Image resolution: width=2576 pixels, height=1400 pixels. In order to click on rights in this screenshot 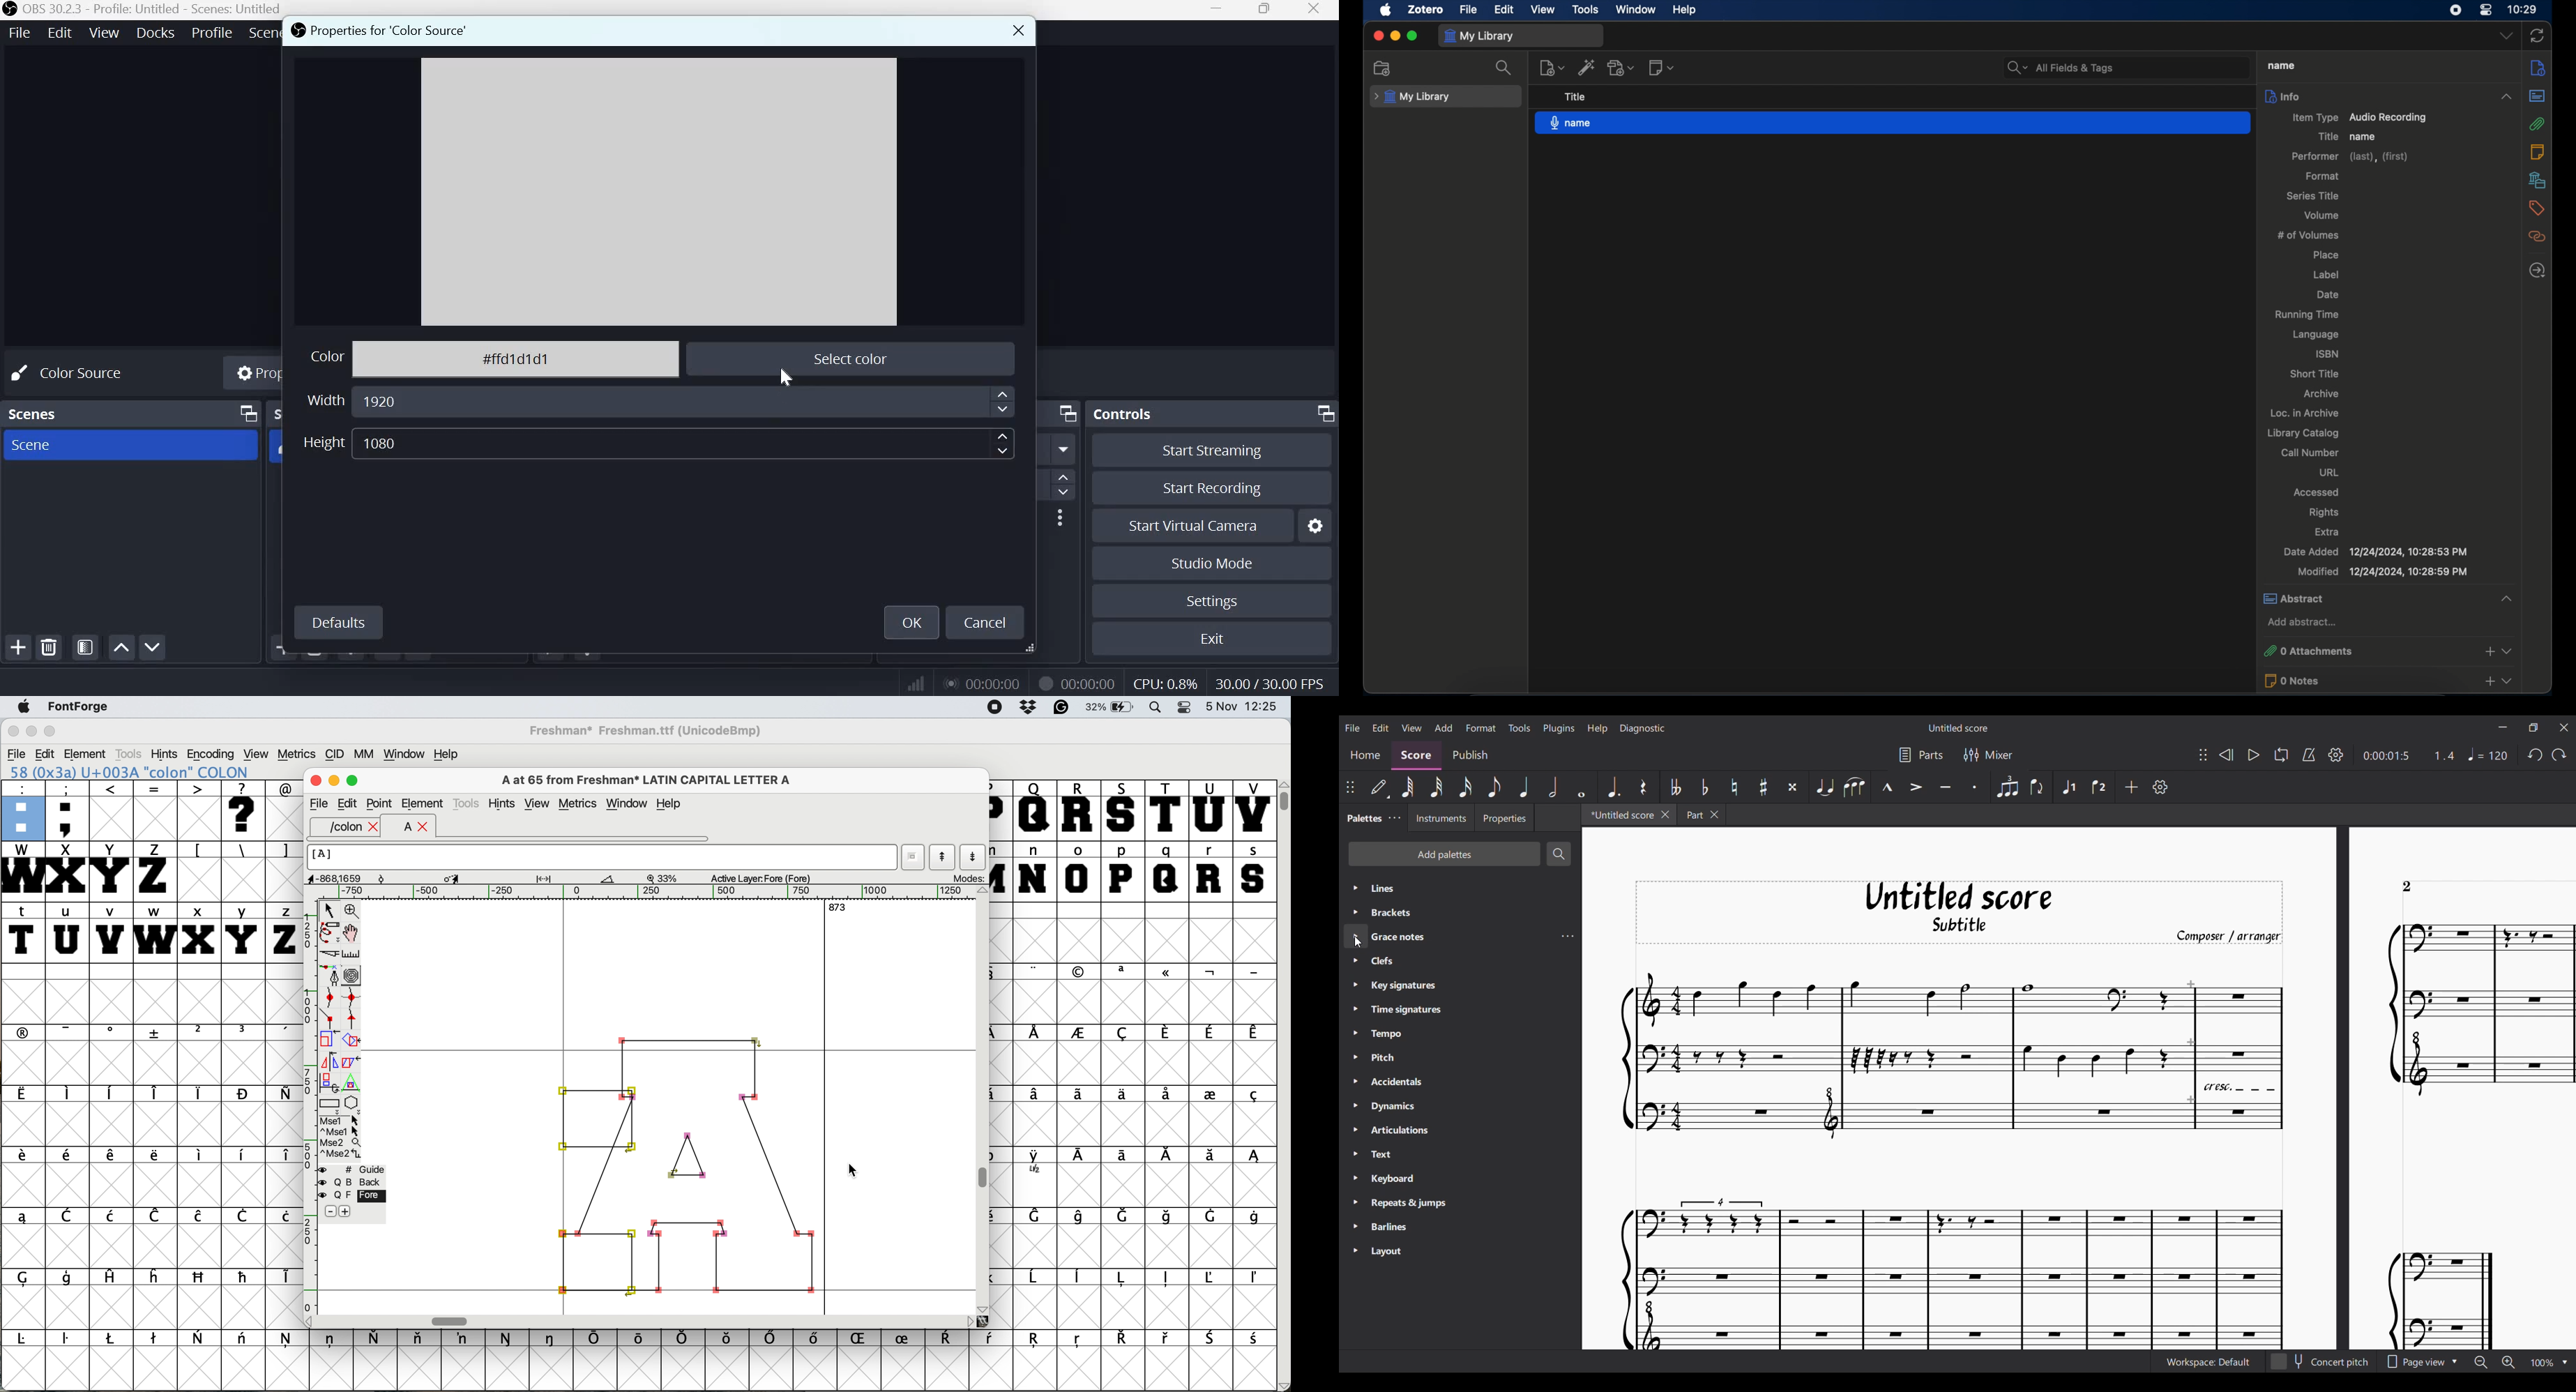, I will do `click(2324, 512)`.